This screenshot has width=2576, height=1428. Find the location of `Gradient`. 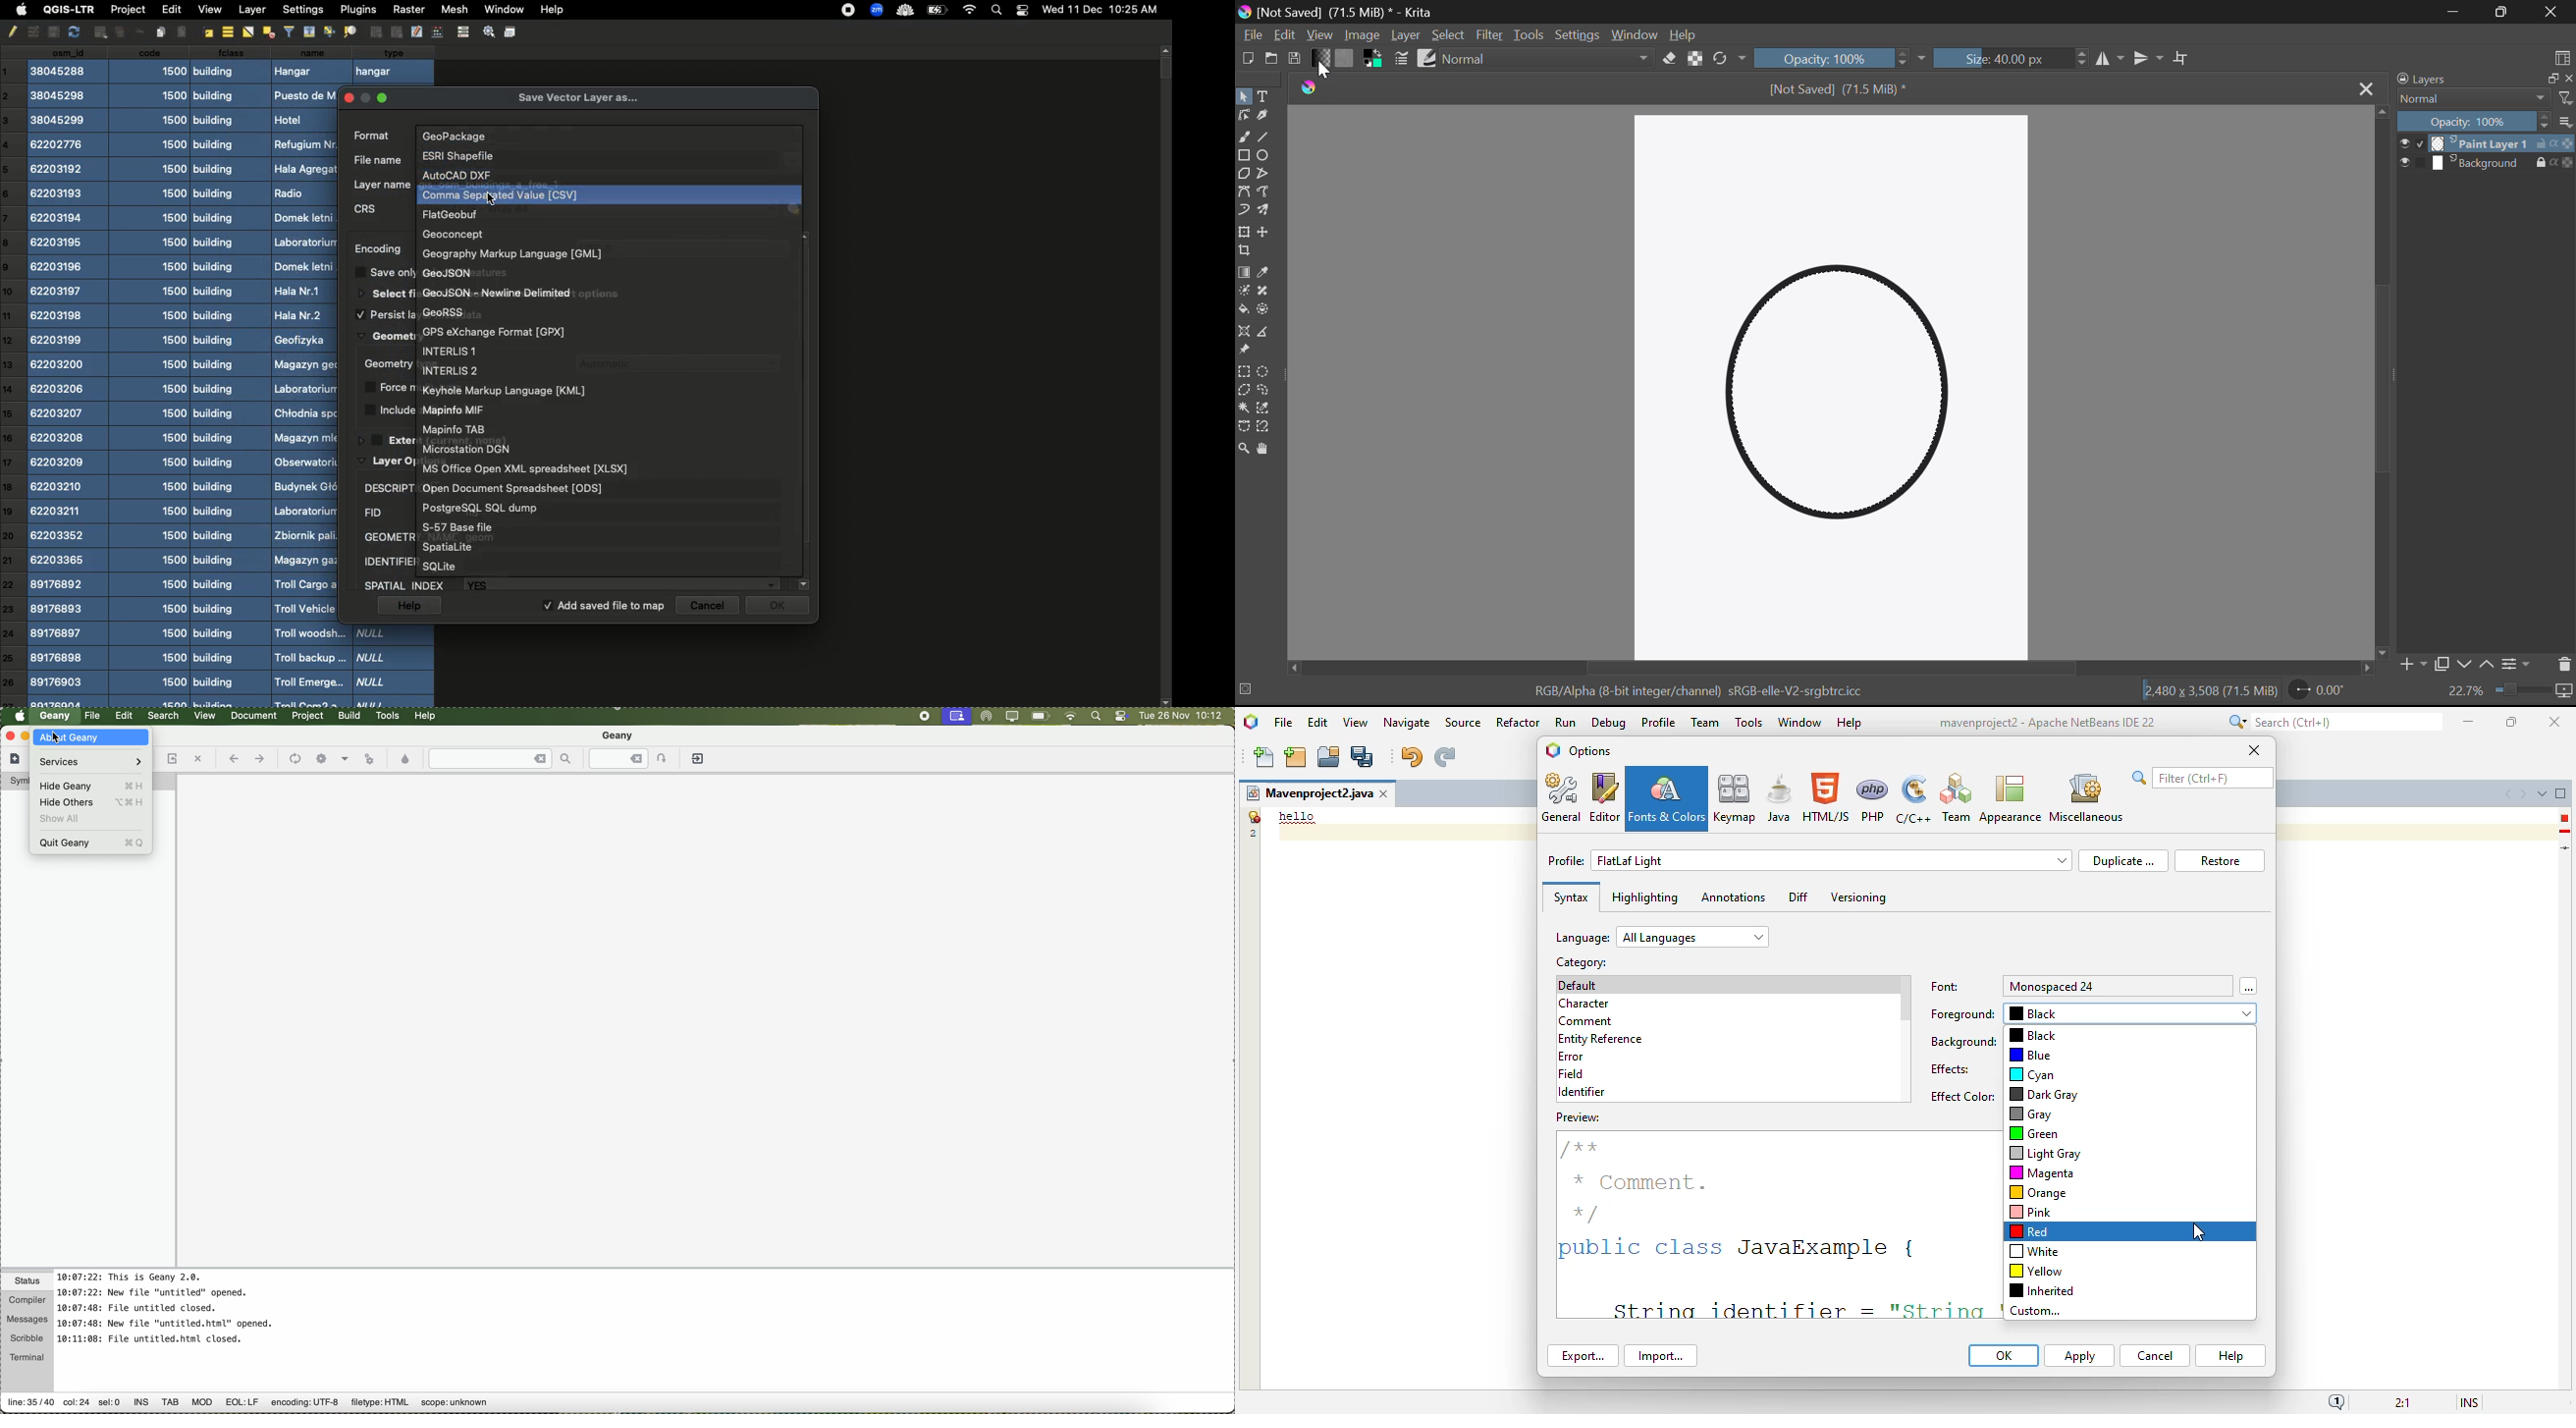

Gradient is located at coordinates (1323, 60).